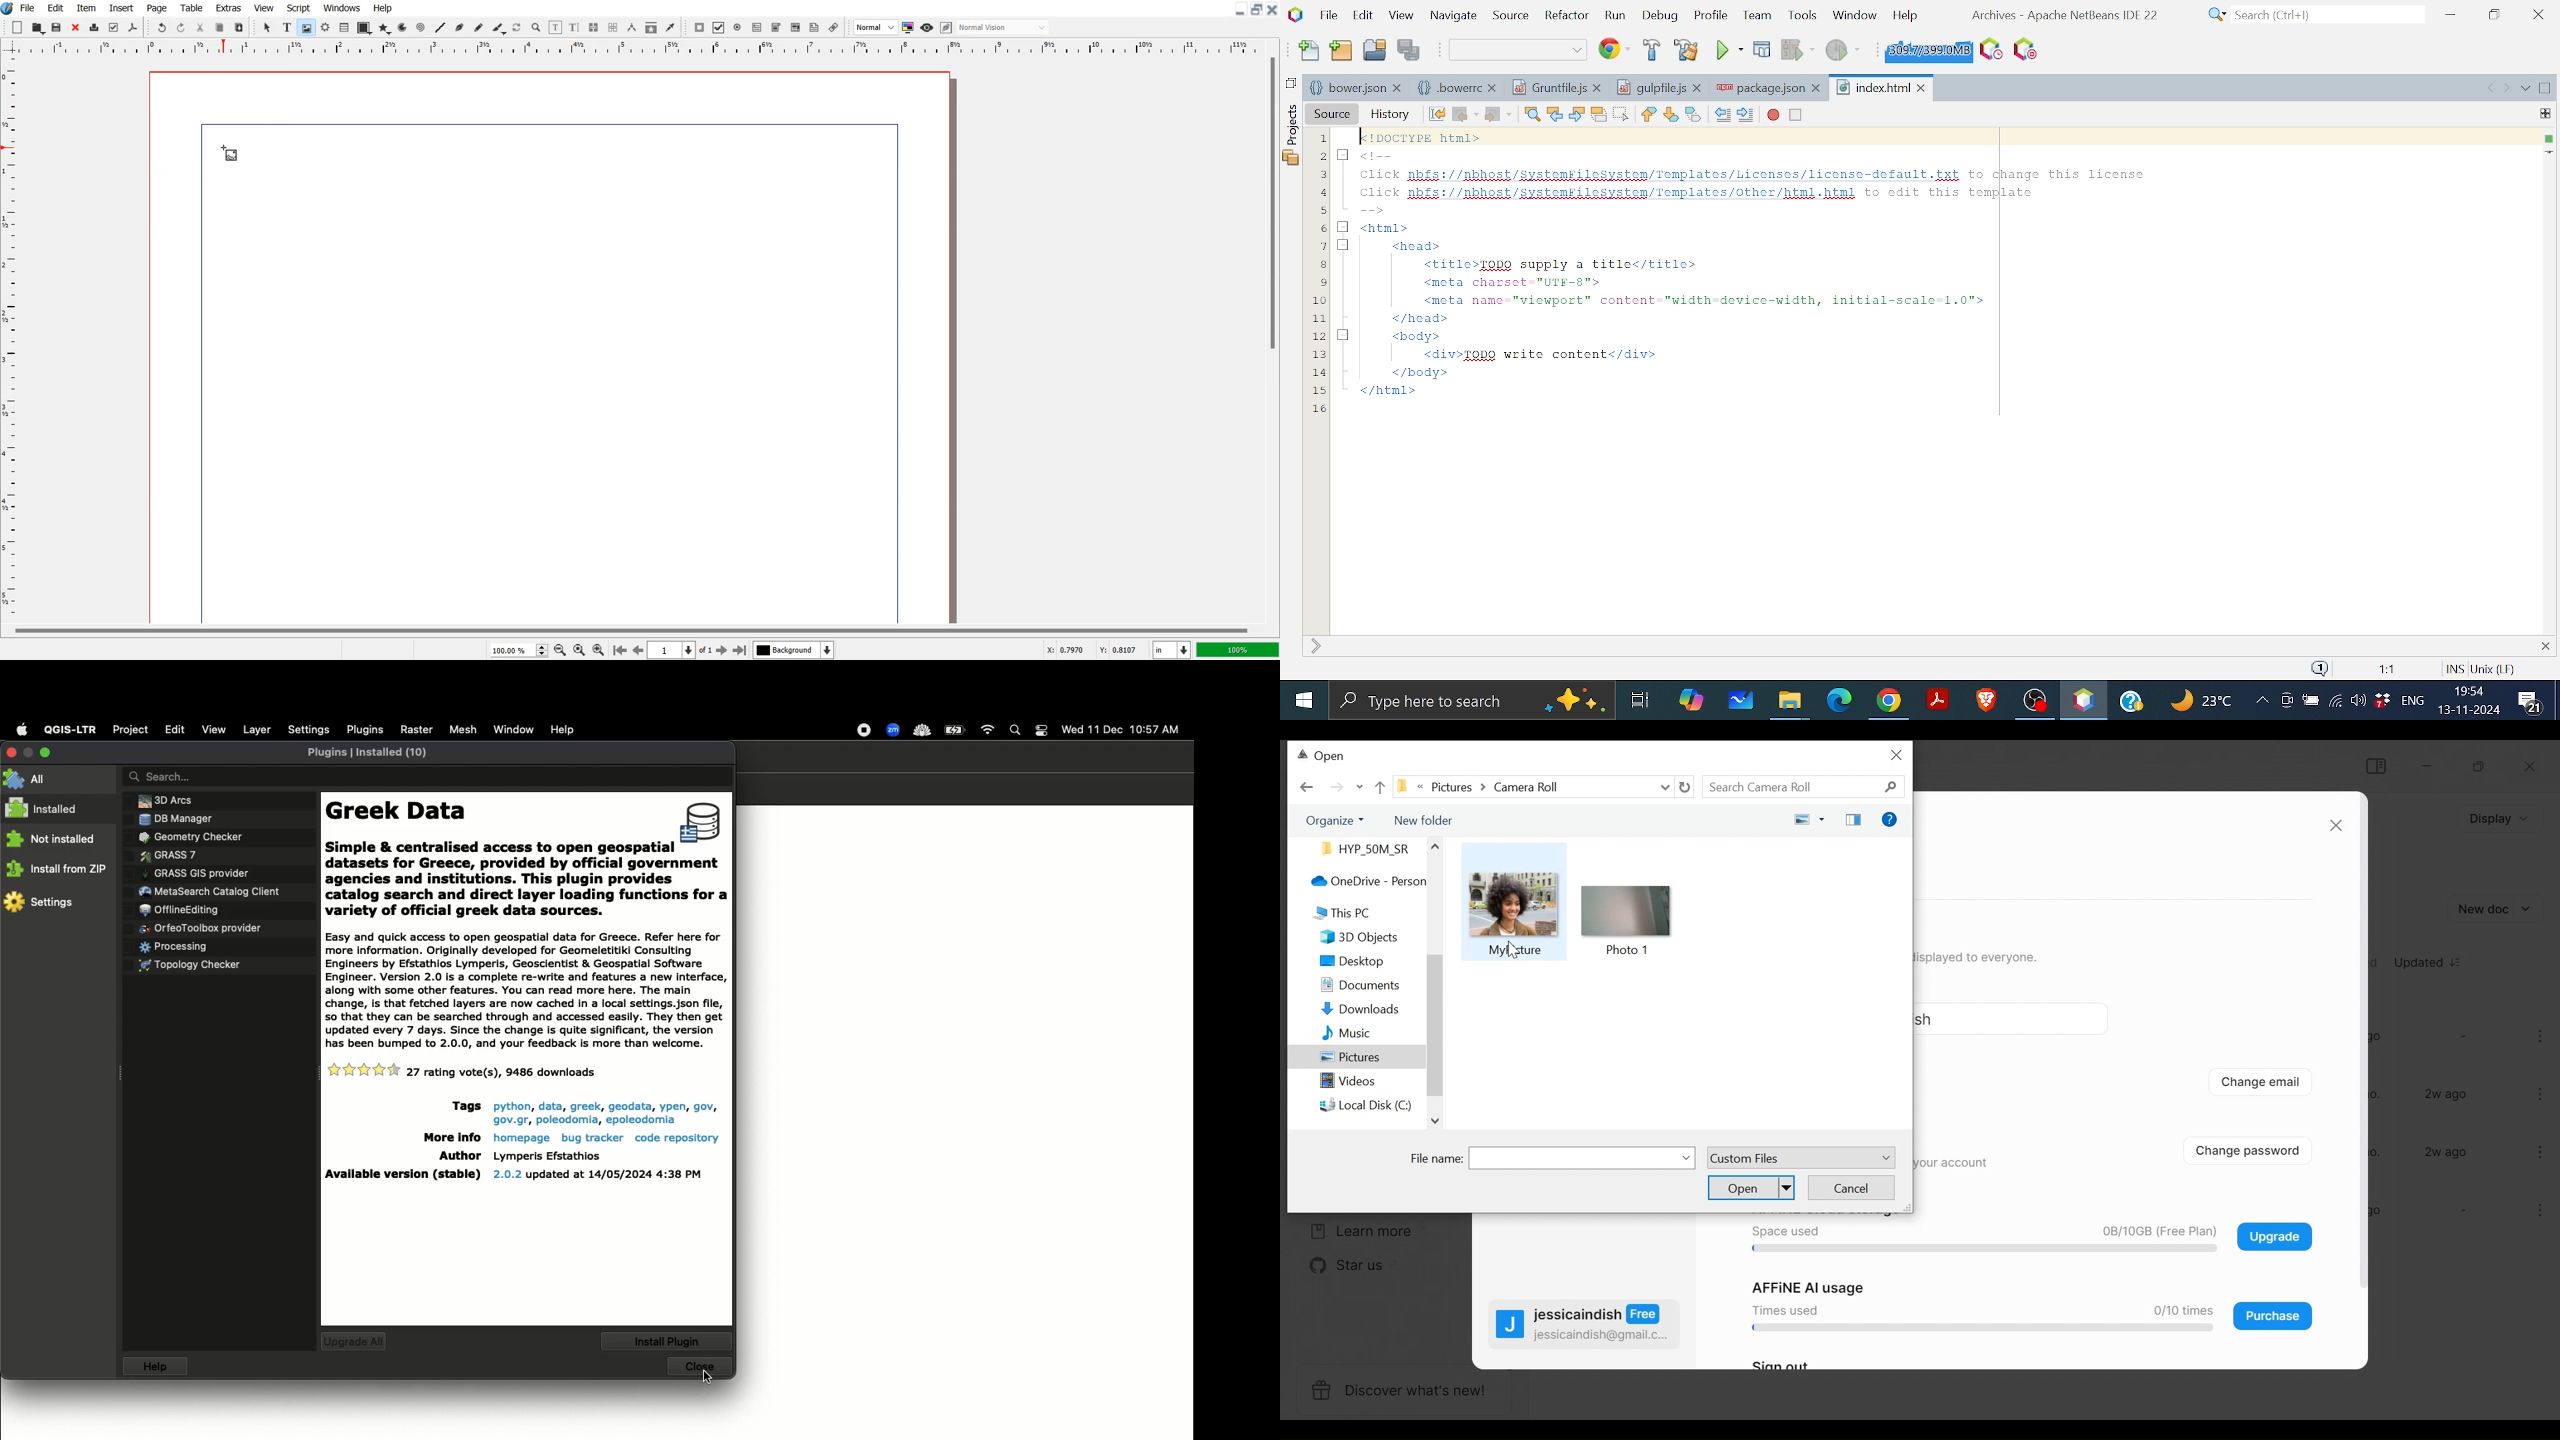 The height and width of the screenshot is (1456, 2576). Describe the element at coordinates (2468, 700) in the screenshot. I see `Date and time` at that location.